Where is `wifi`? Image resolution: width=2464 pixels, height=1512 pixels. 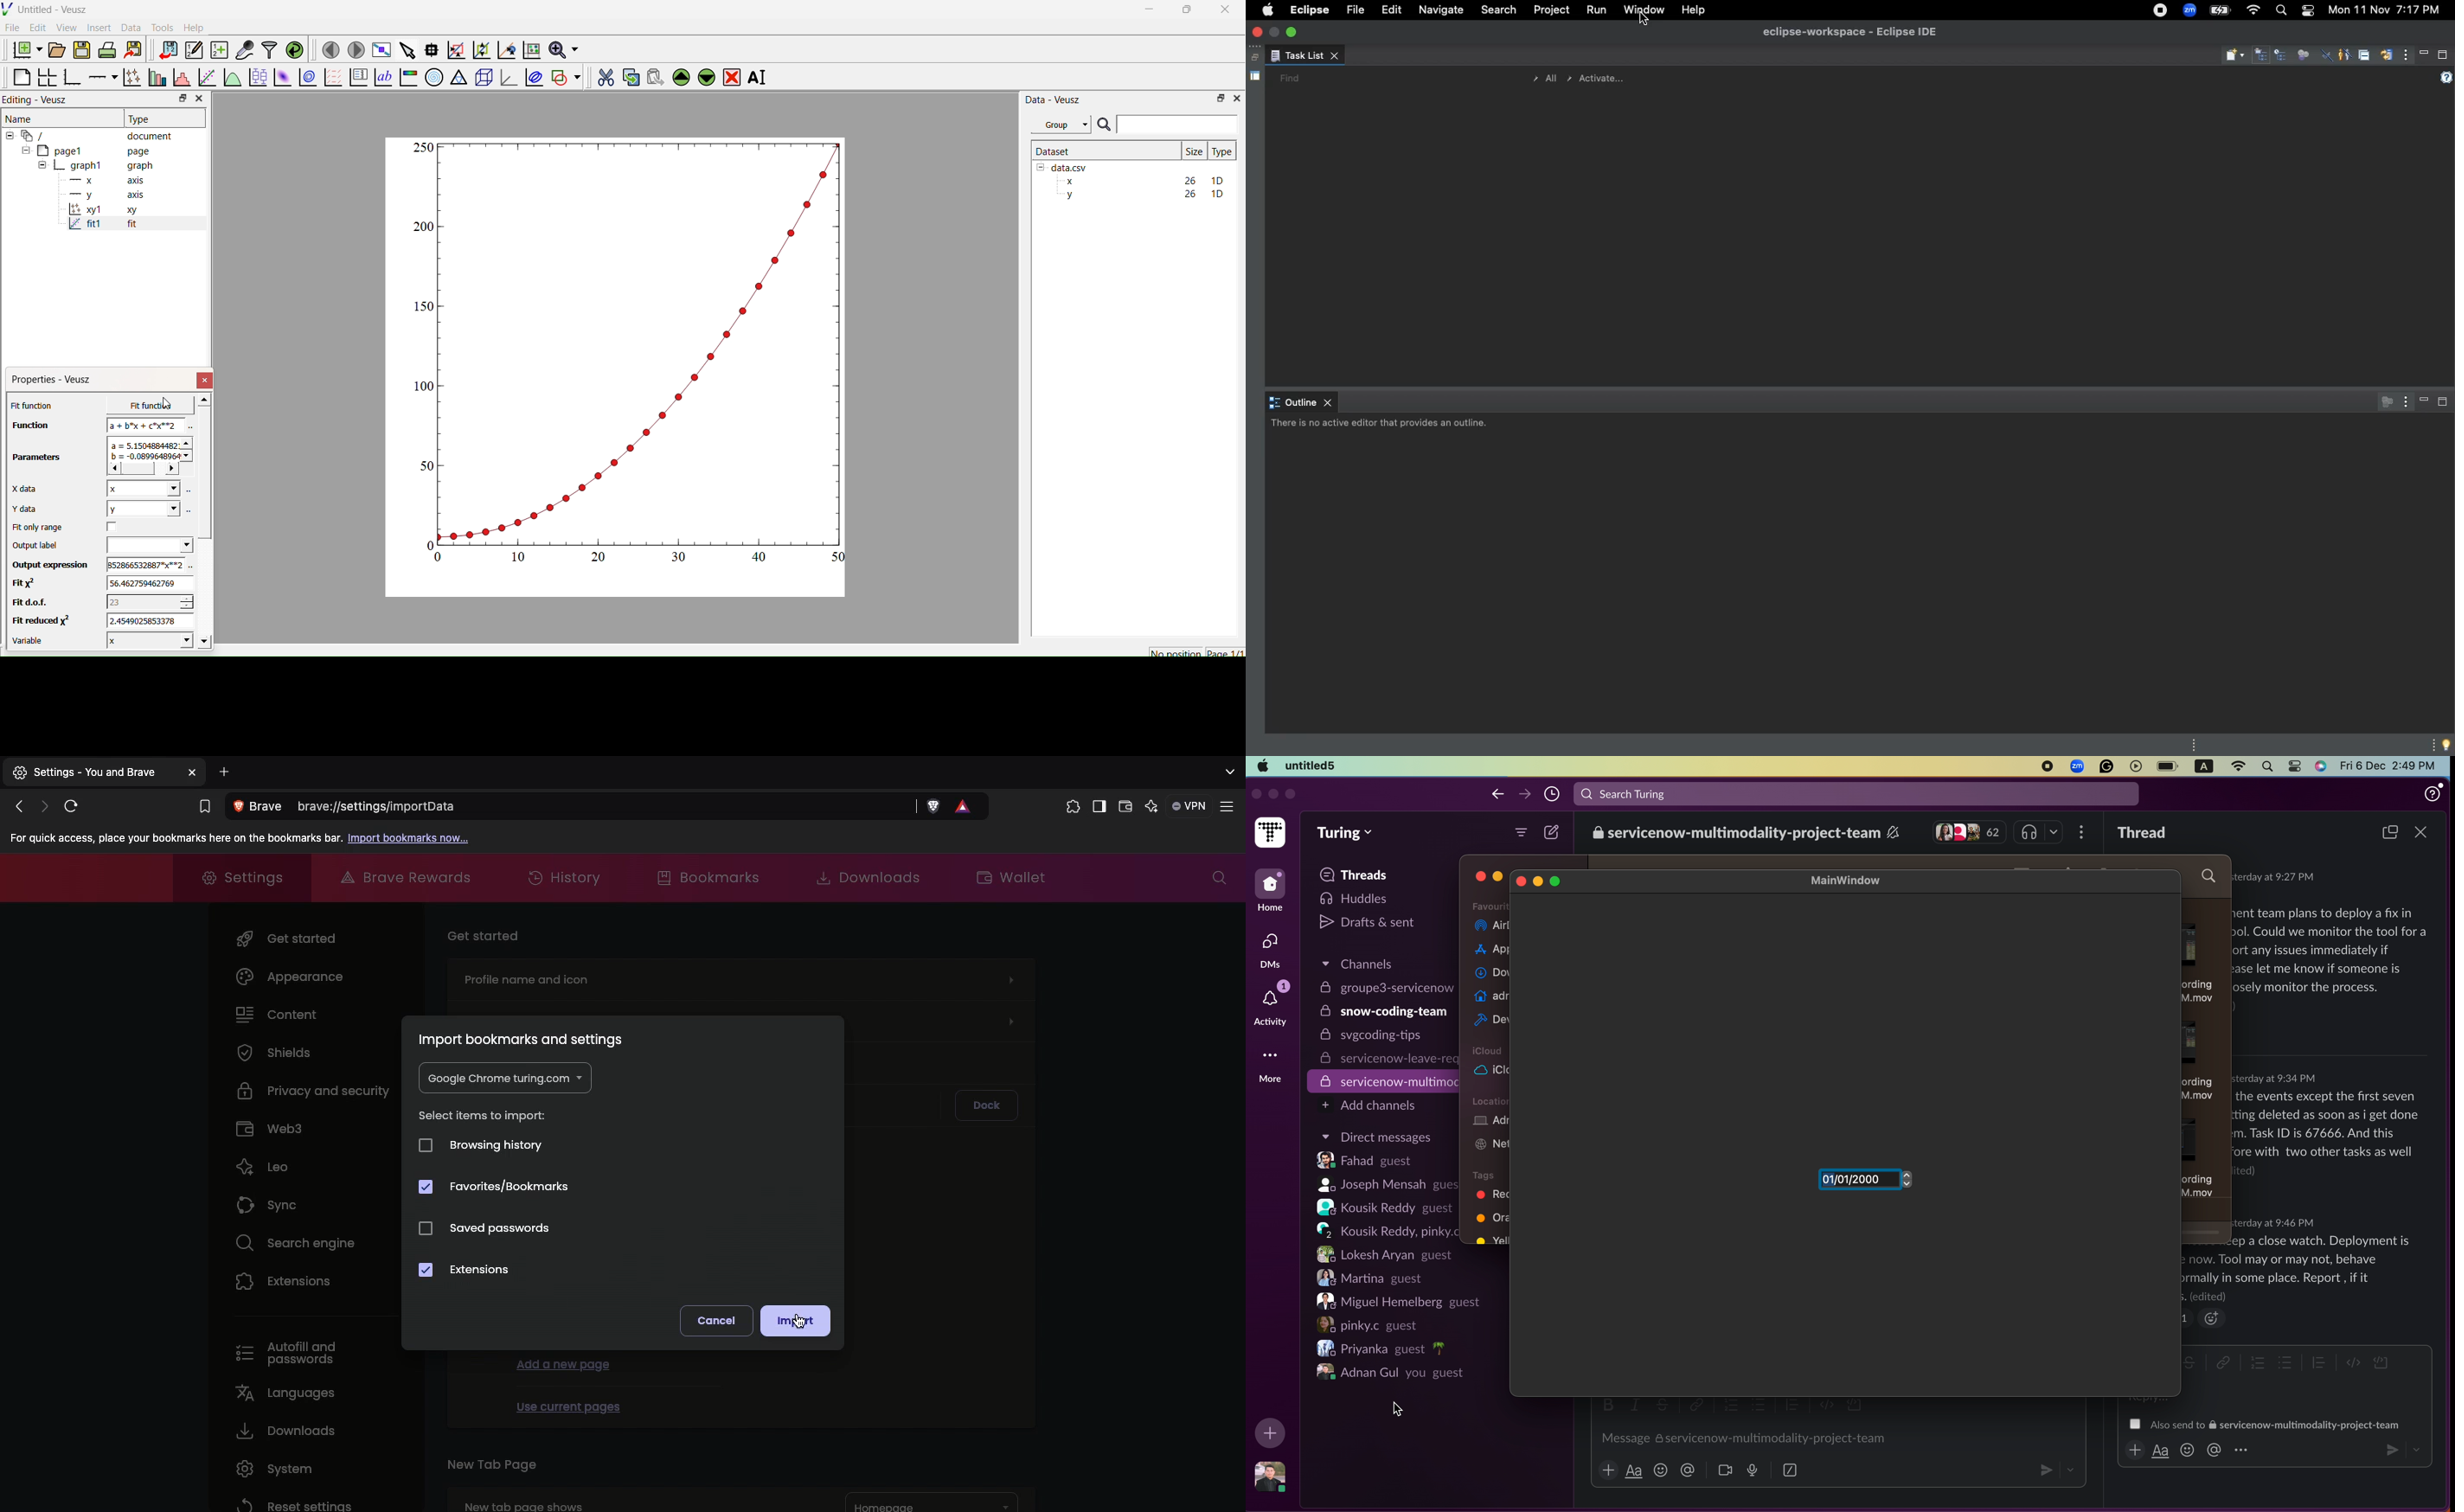
wifi is located at coordinates (2238, 765).